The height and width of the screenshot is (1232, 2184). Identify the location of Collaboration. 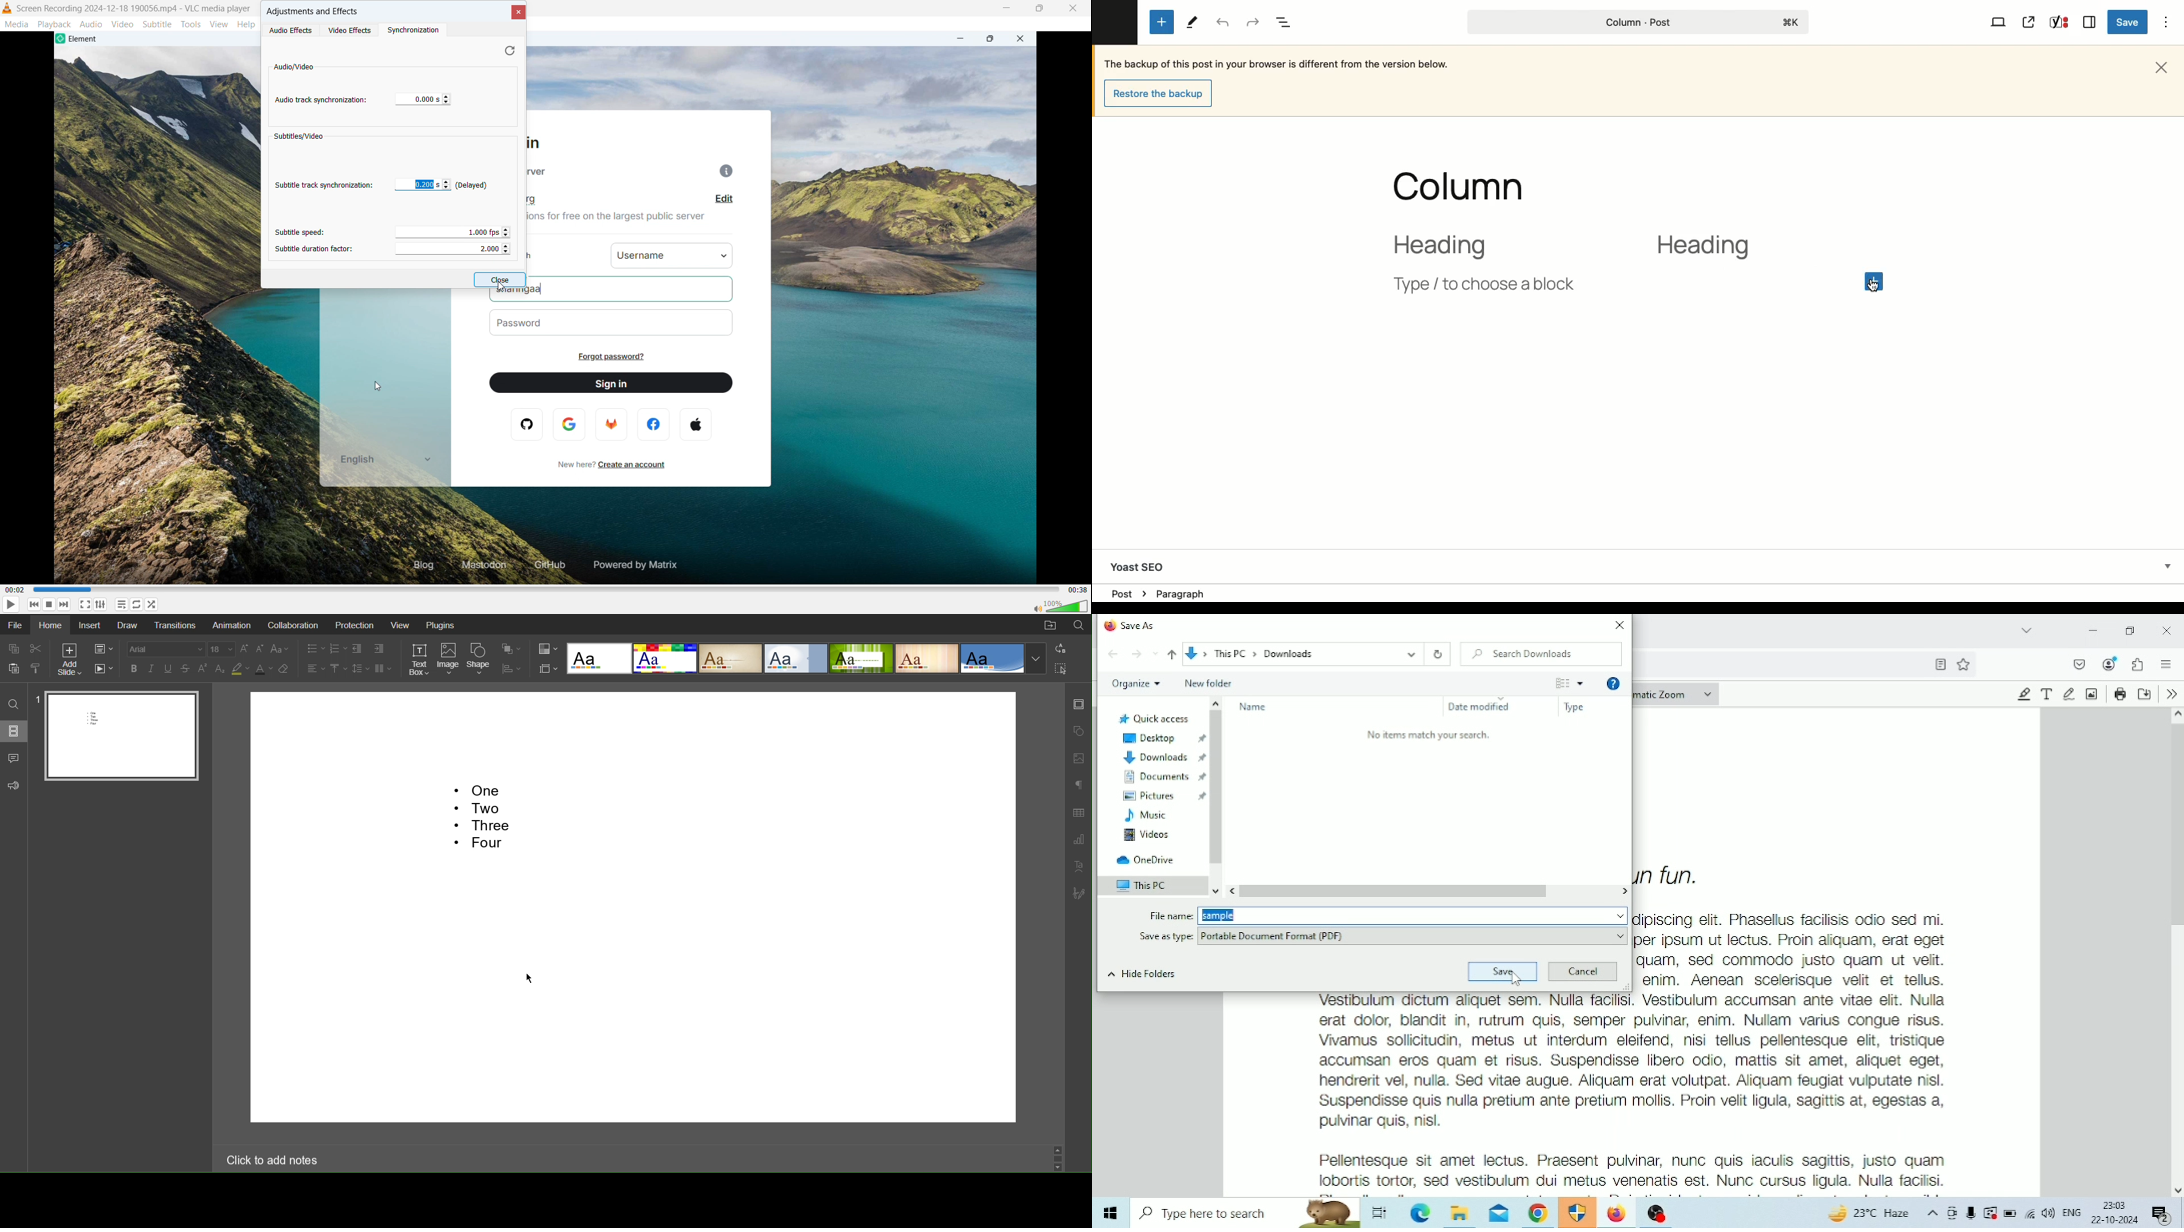
(292, 624).